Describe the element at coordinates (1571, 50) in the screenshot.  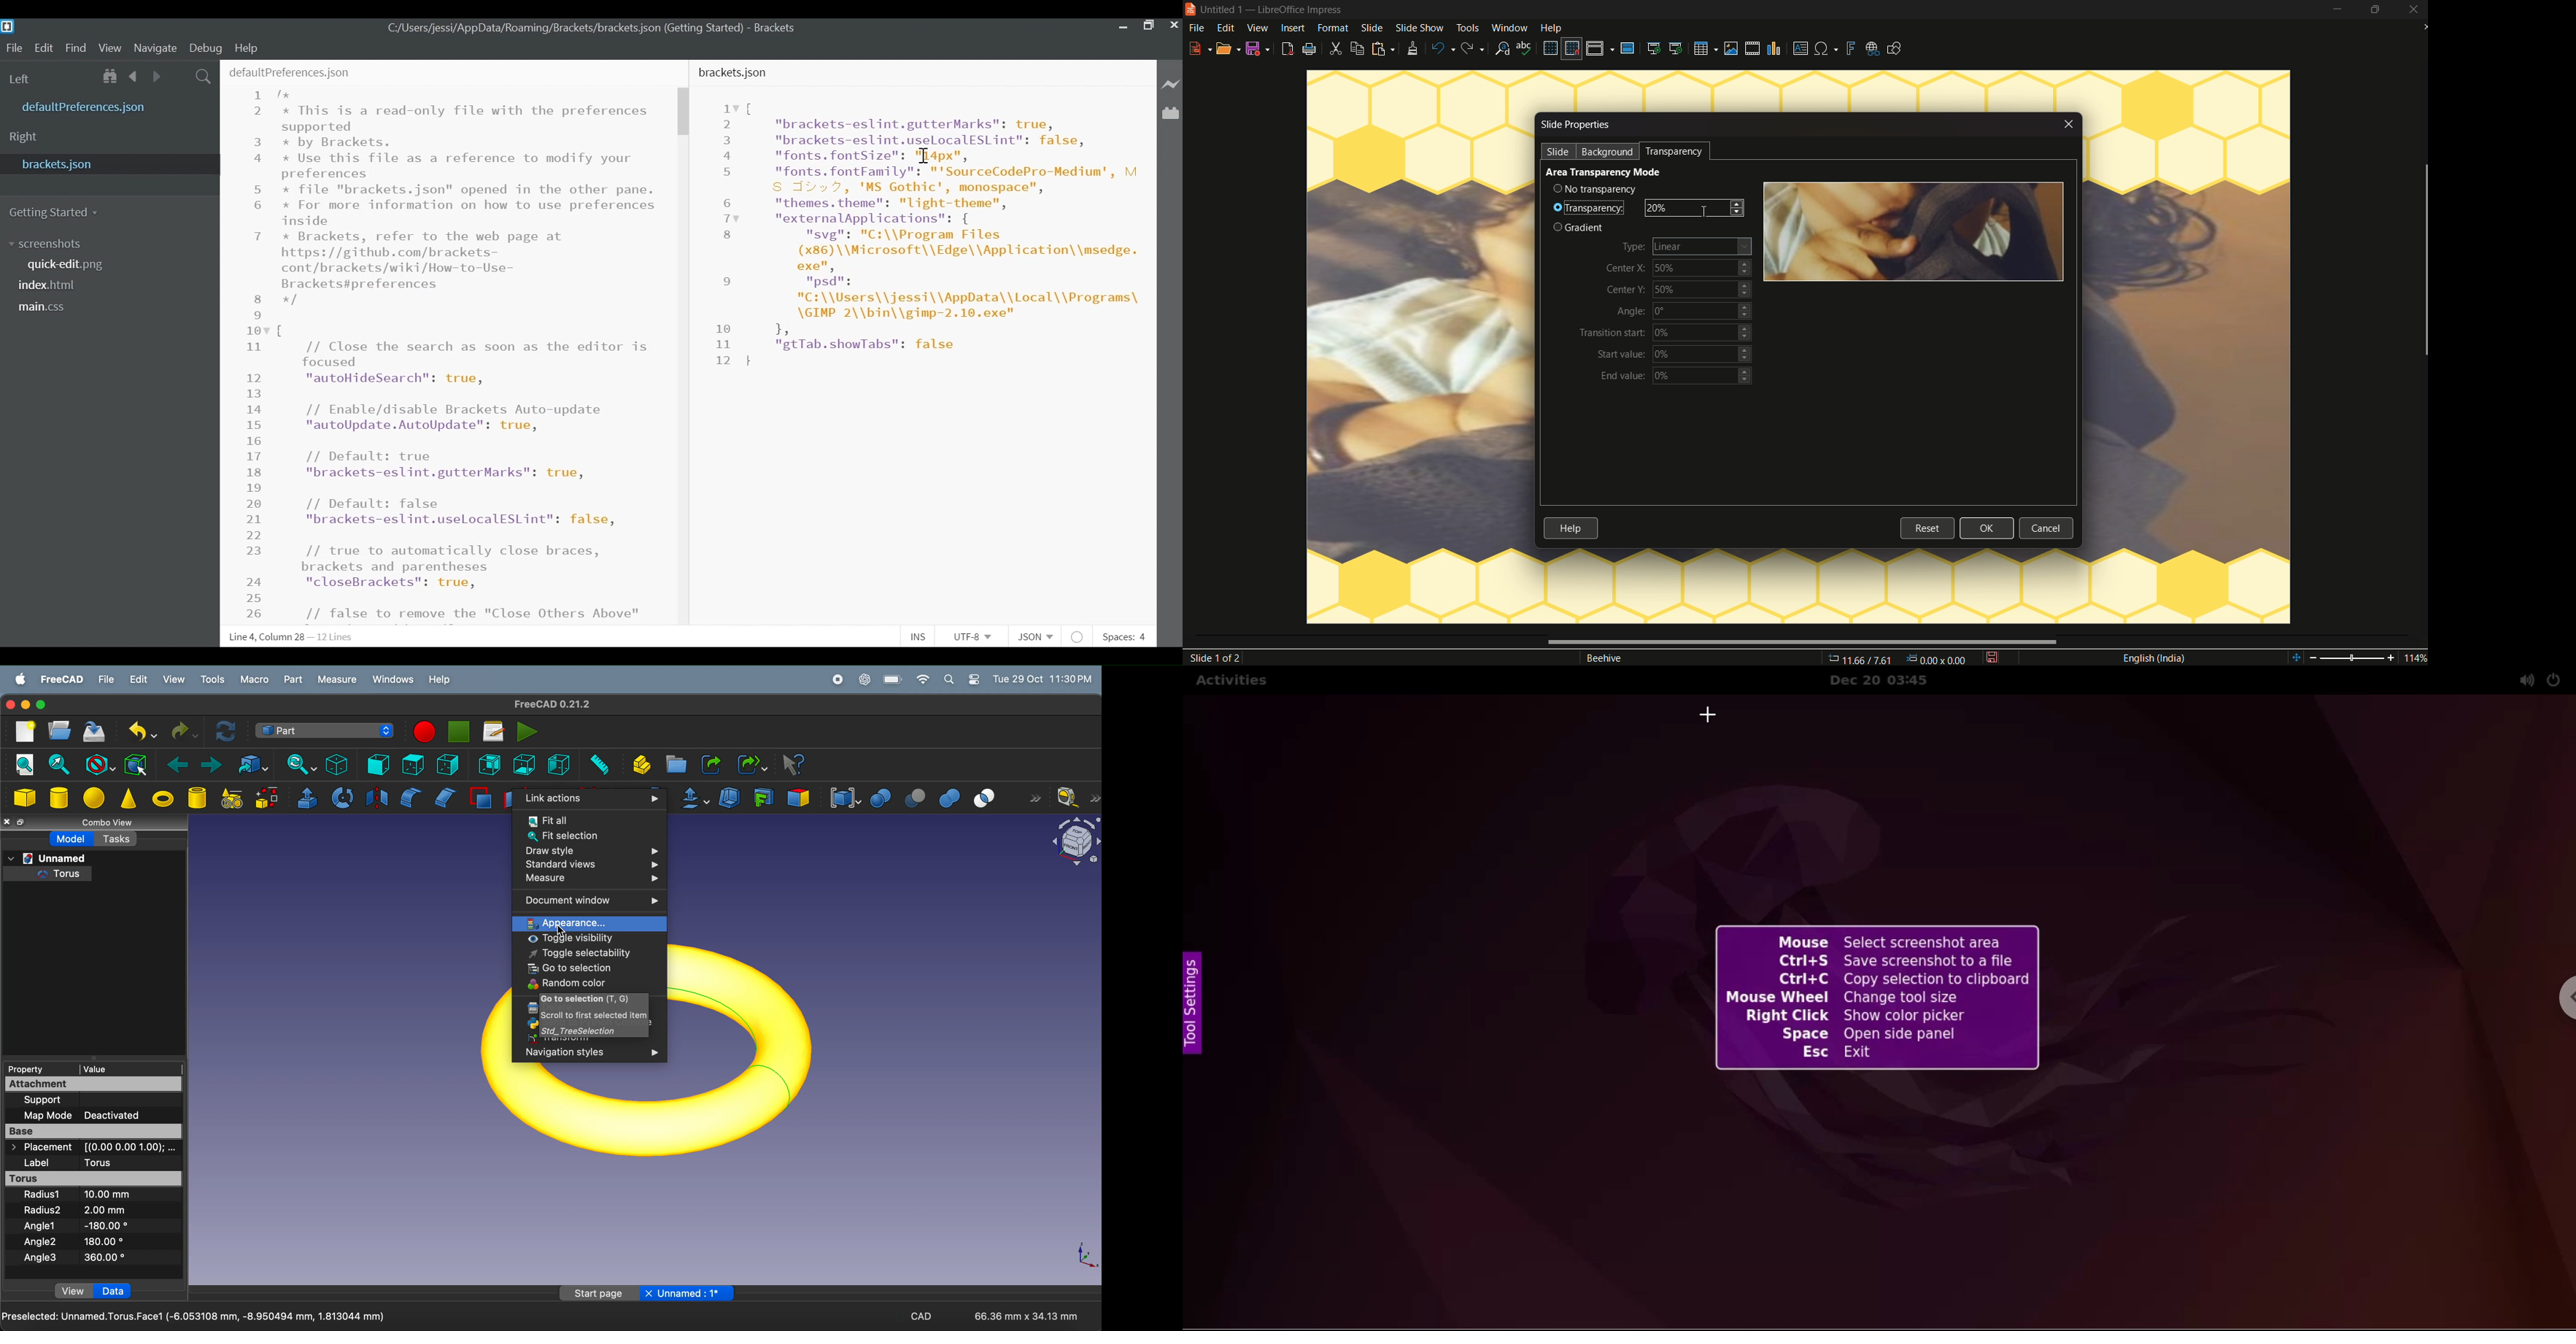
I see `snap to grid` at that location.